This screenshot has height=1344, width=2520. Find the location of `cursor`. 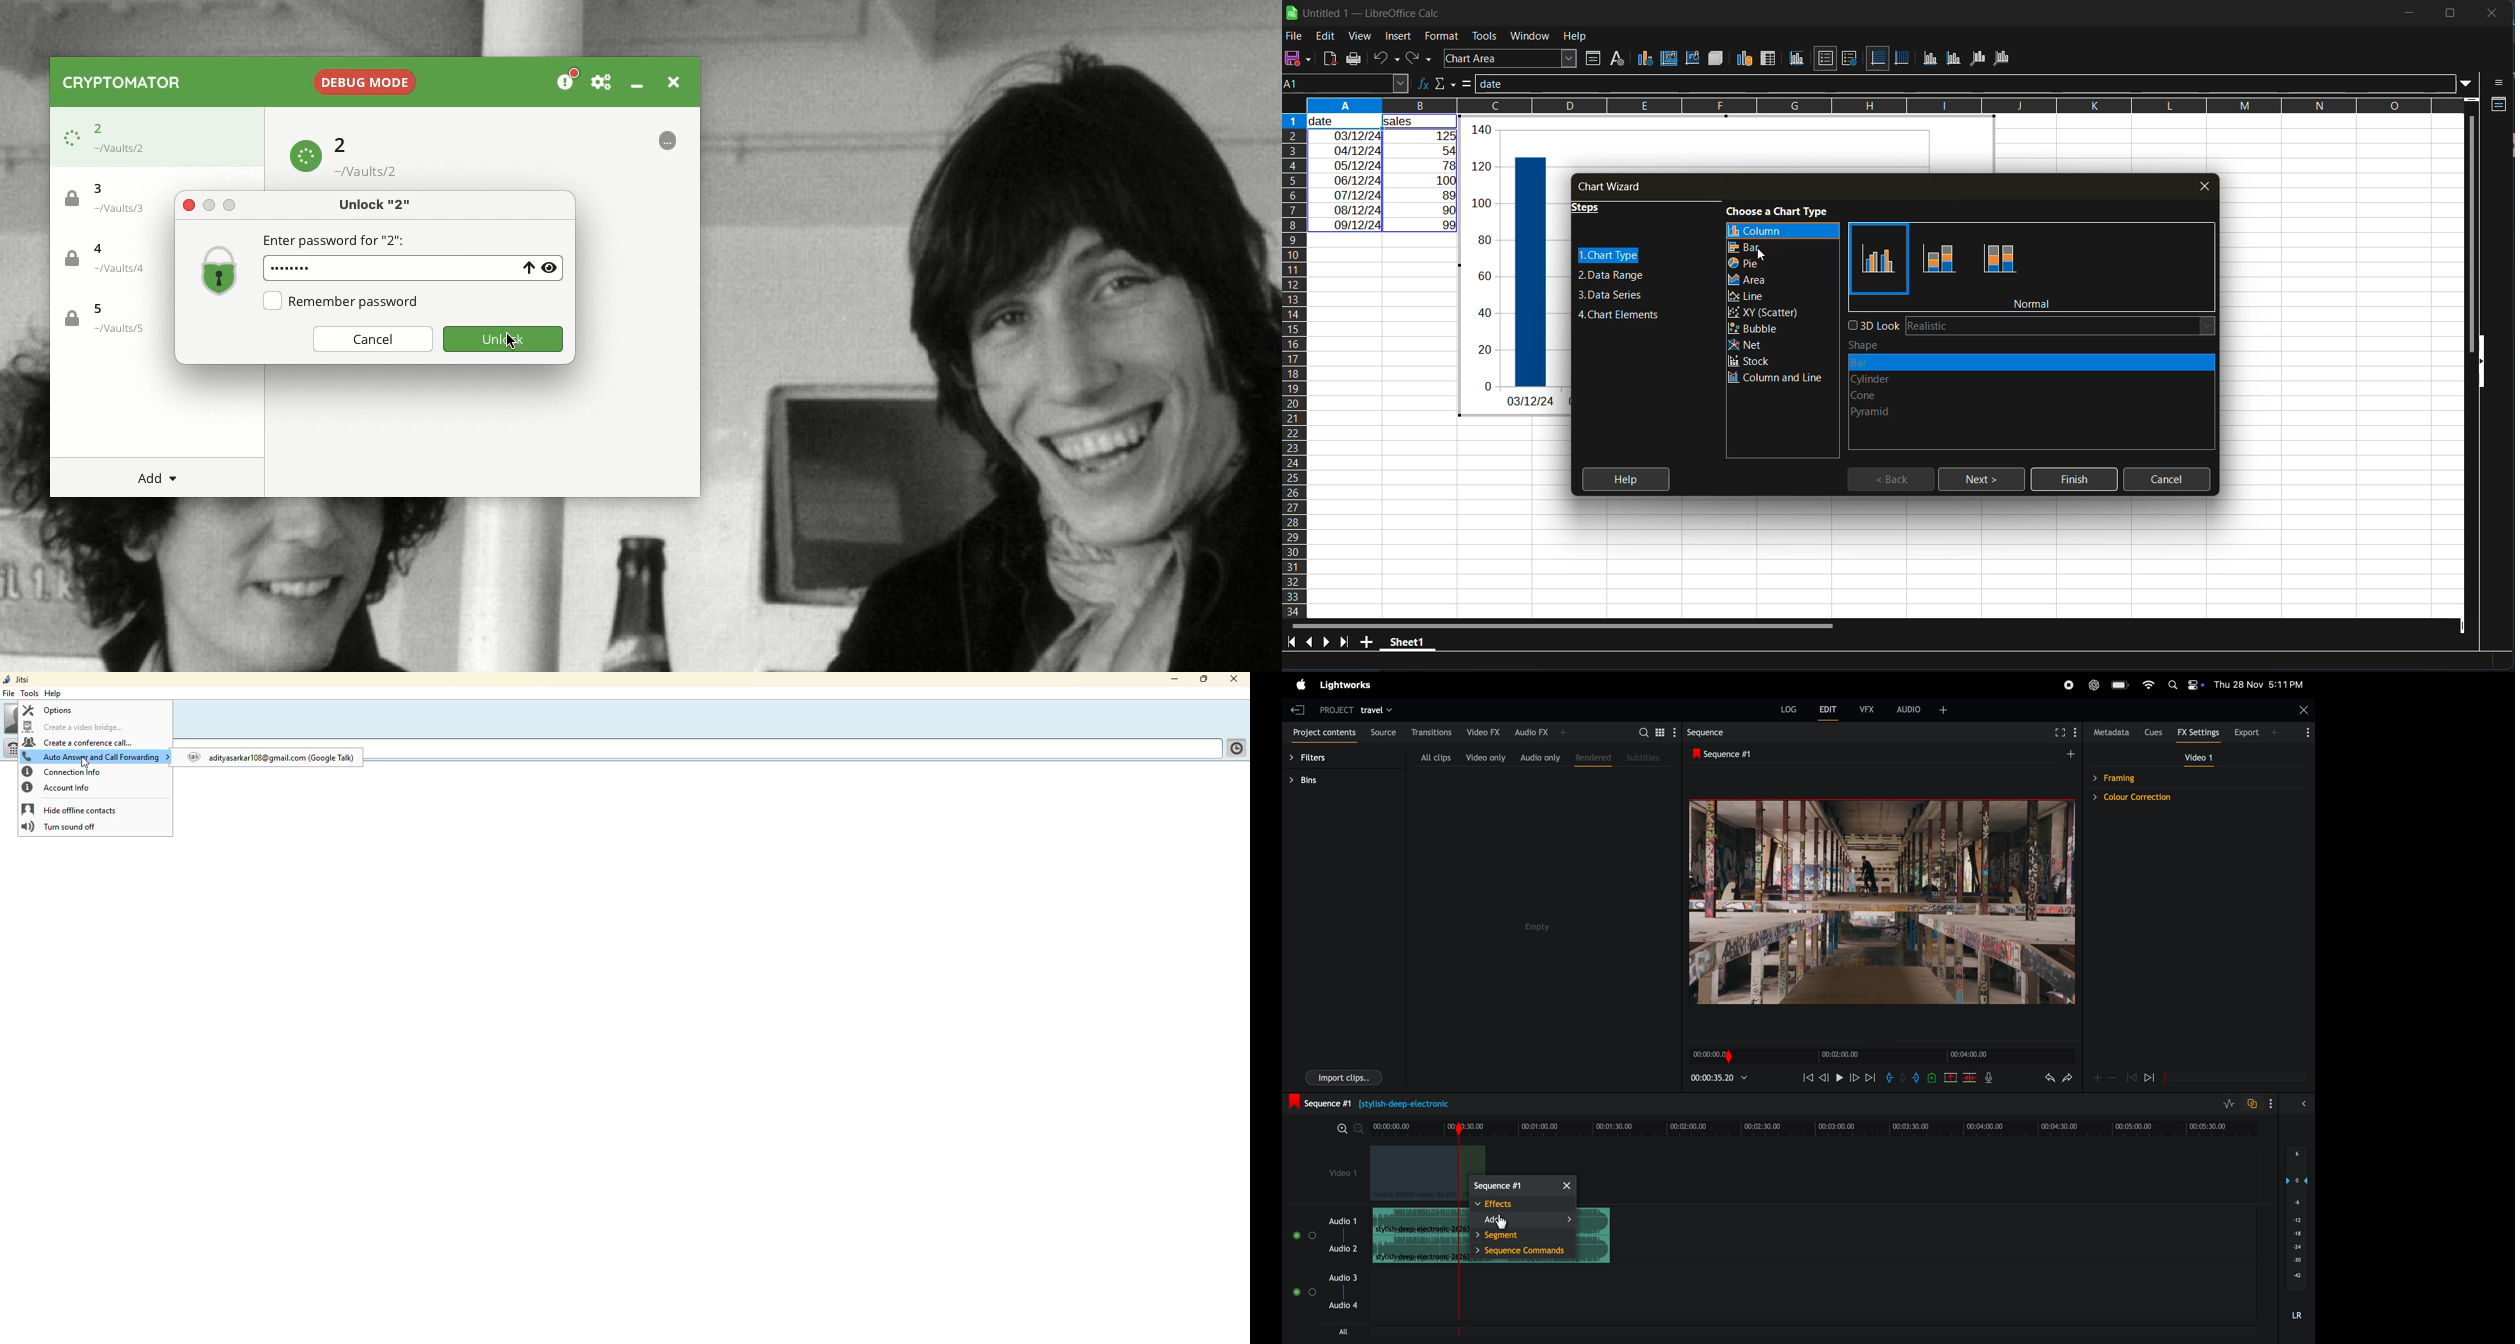

cursor is located at coordinates (1763, 255).